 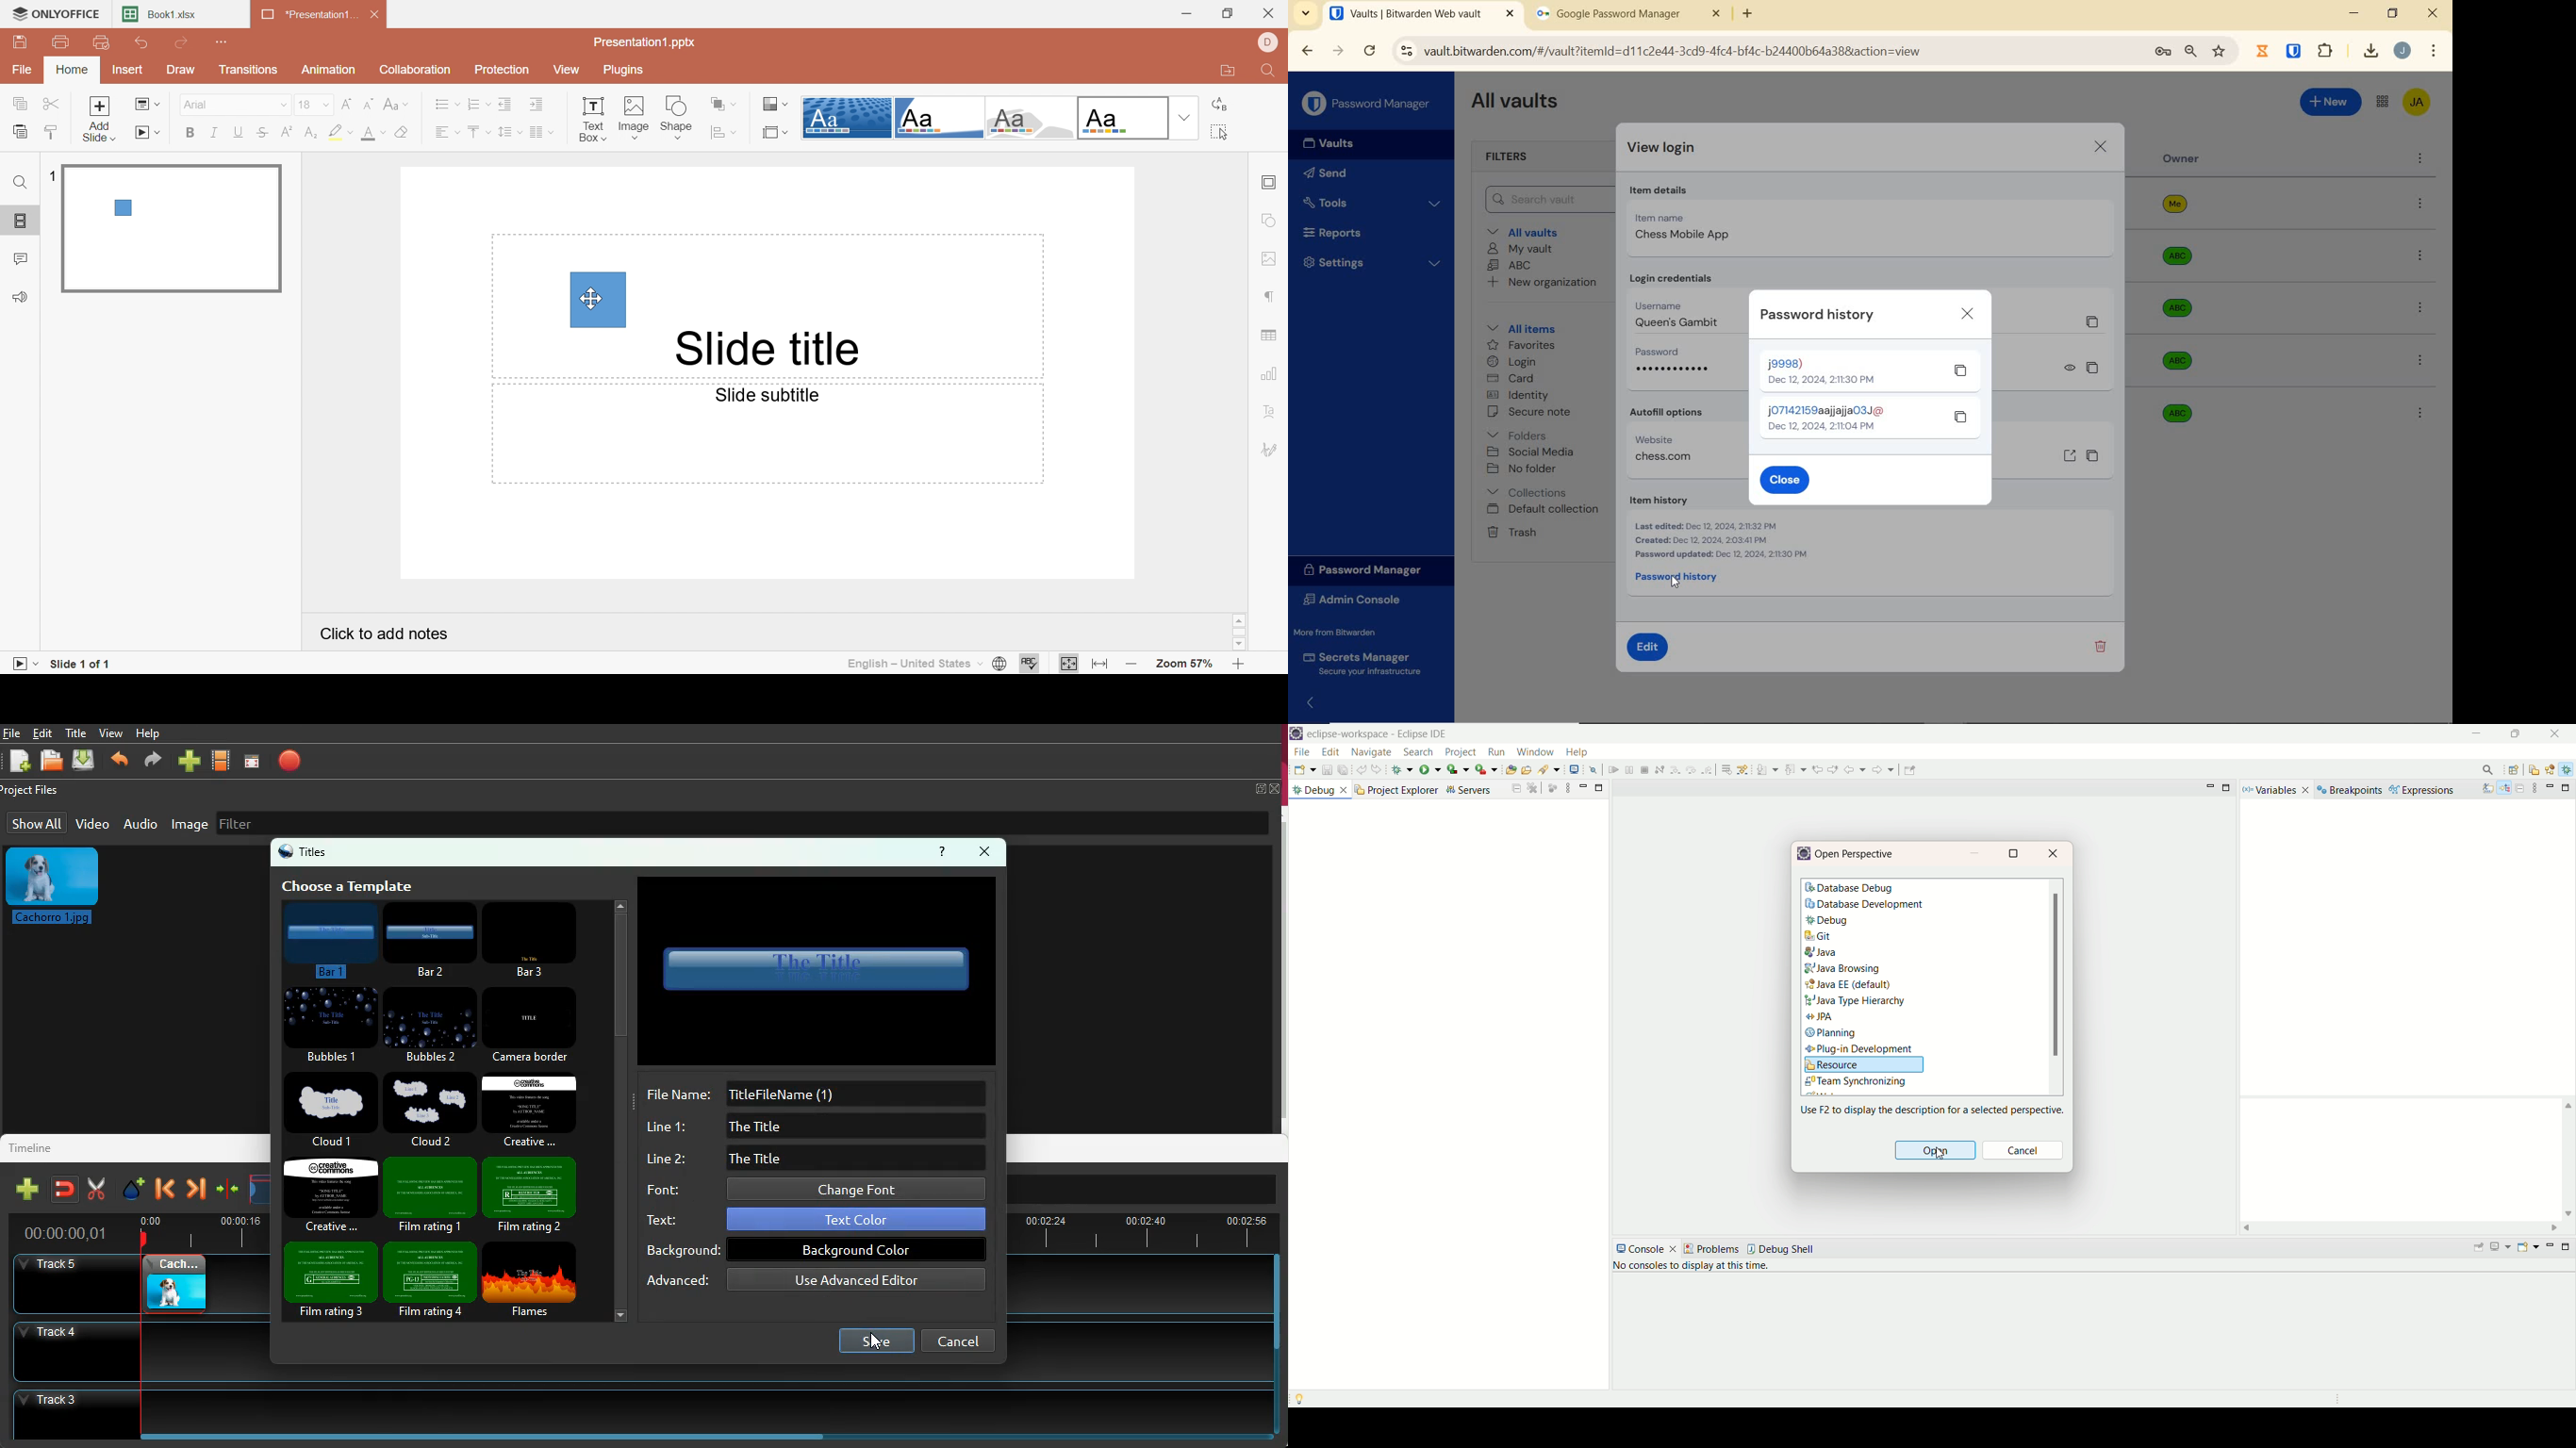 I want to click on Horizontal Align, so click(x=445, y=133).